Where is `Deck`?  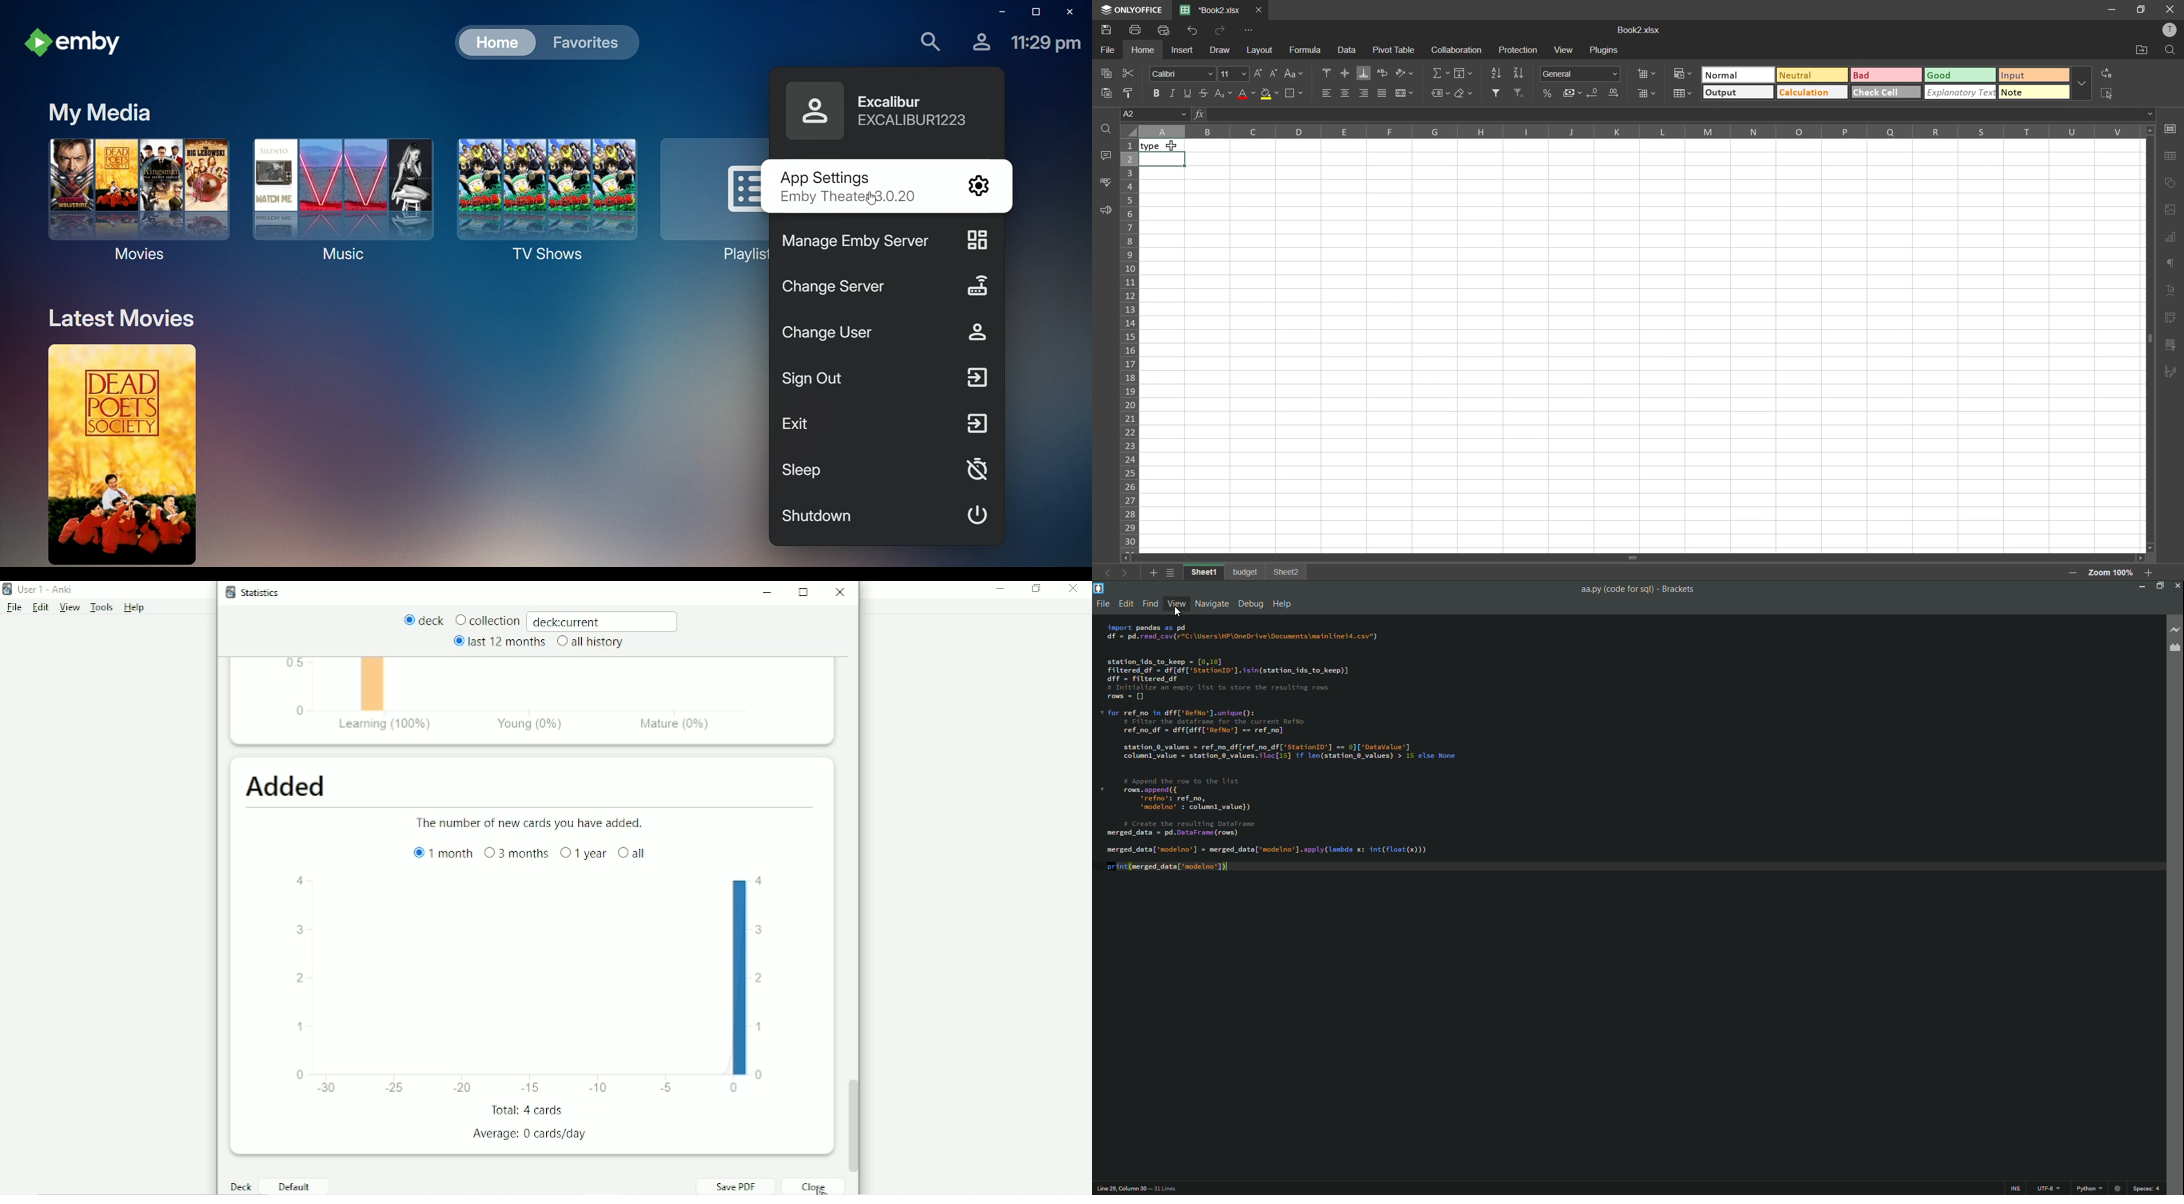 Deck is located at coordinates (242, 1186).